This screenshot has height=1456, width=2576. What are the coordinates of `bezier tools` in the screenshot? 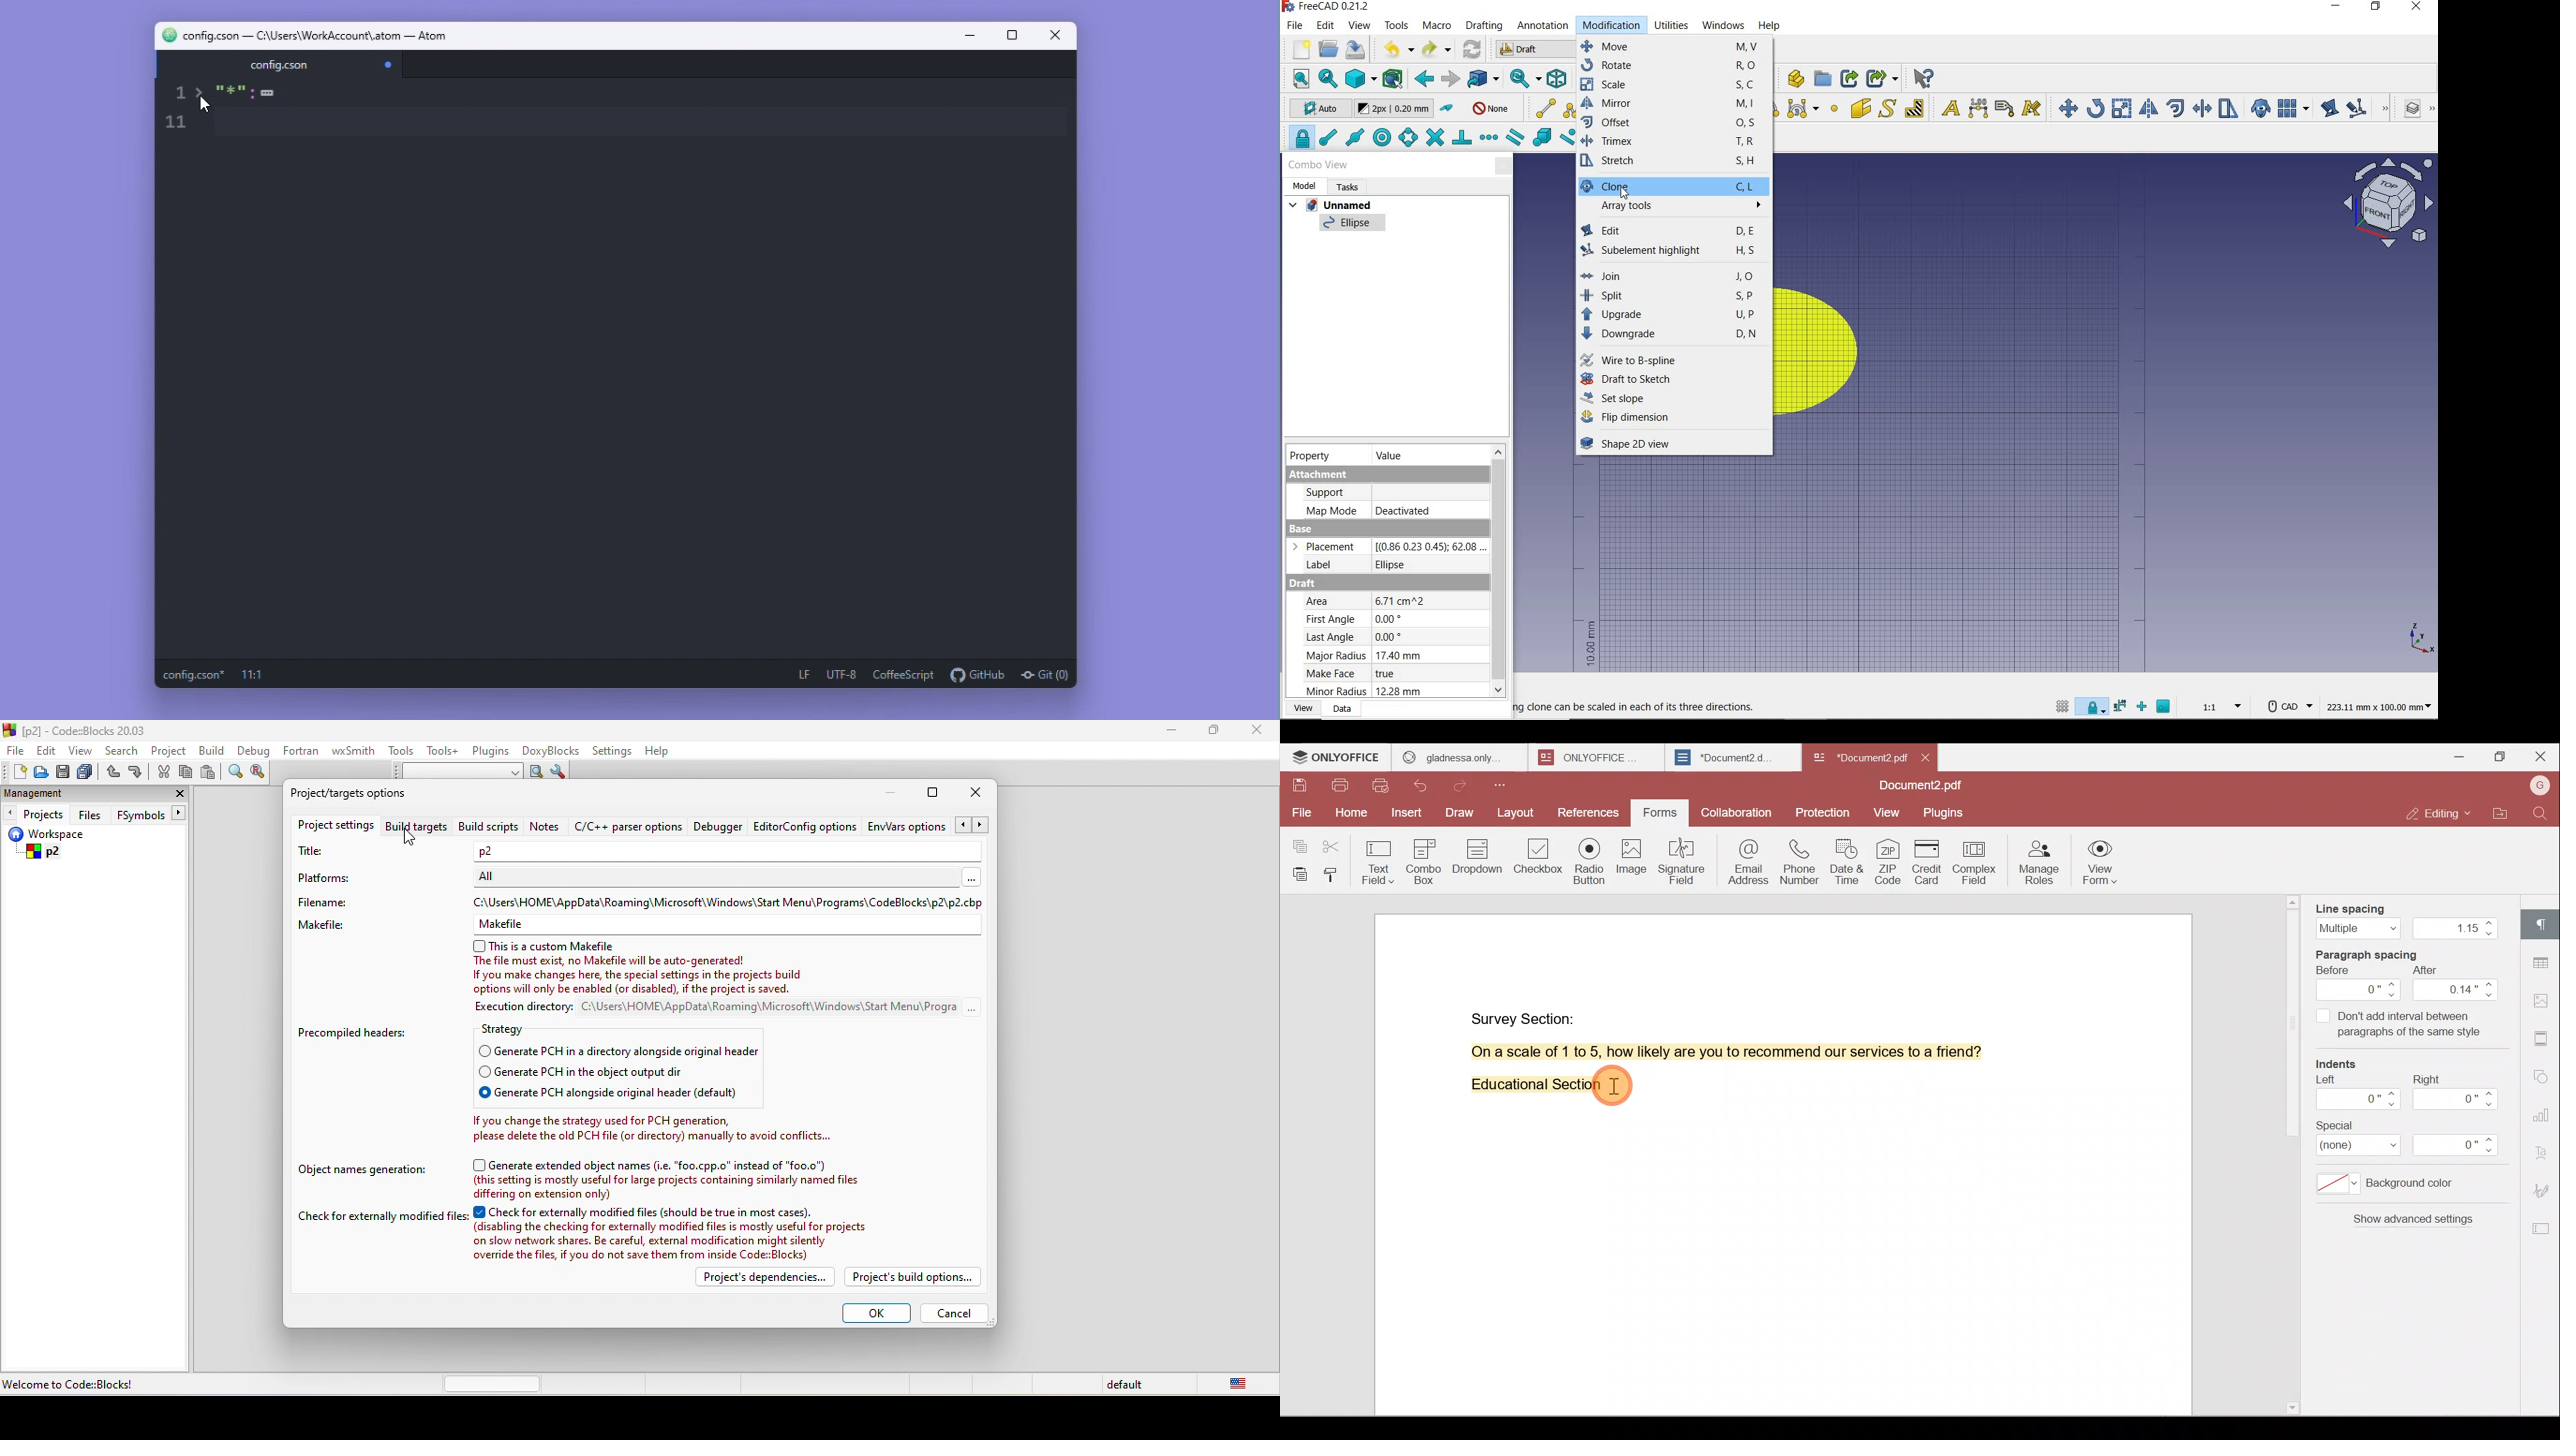 It's located at (1804, 110).